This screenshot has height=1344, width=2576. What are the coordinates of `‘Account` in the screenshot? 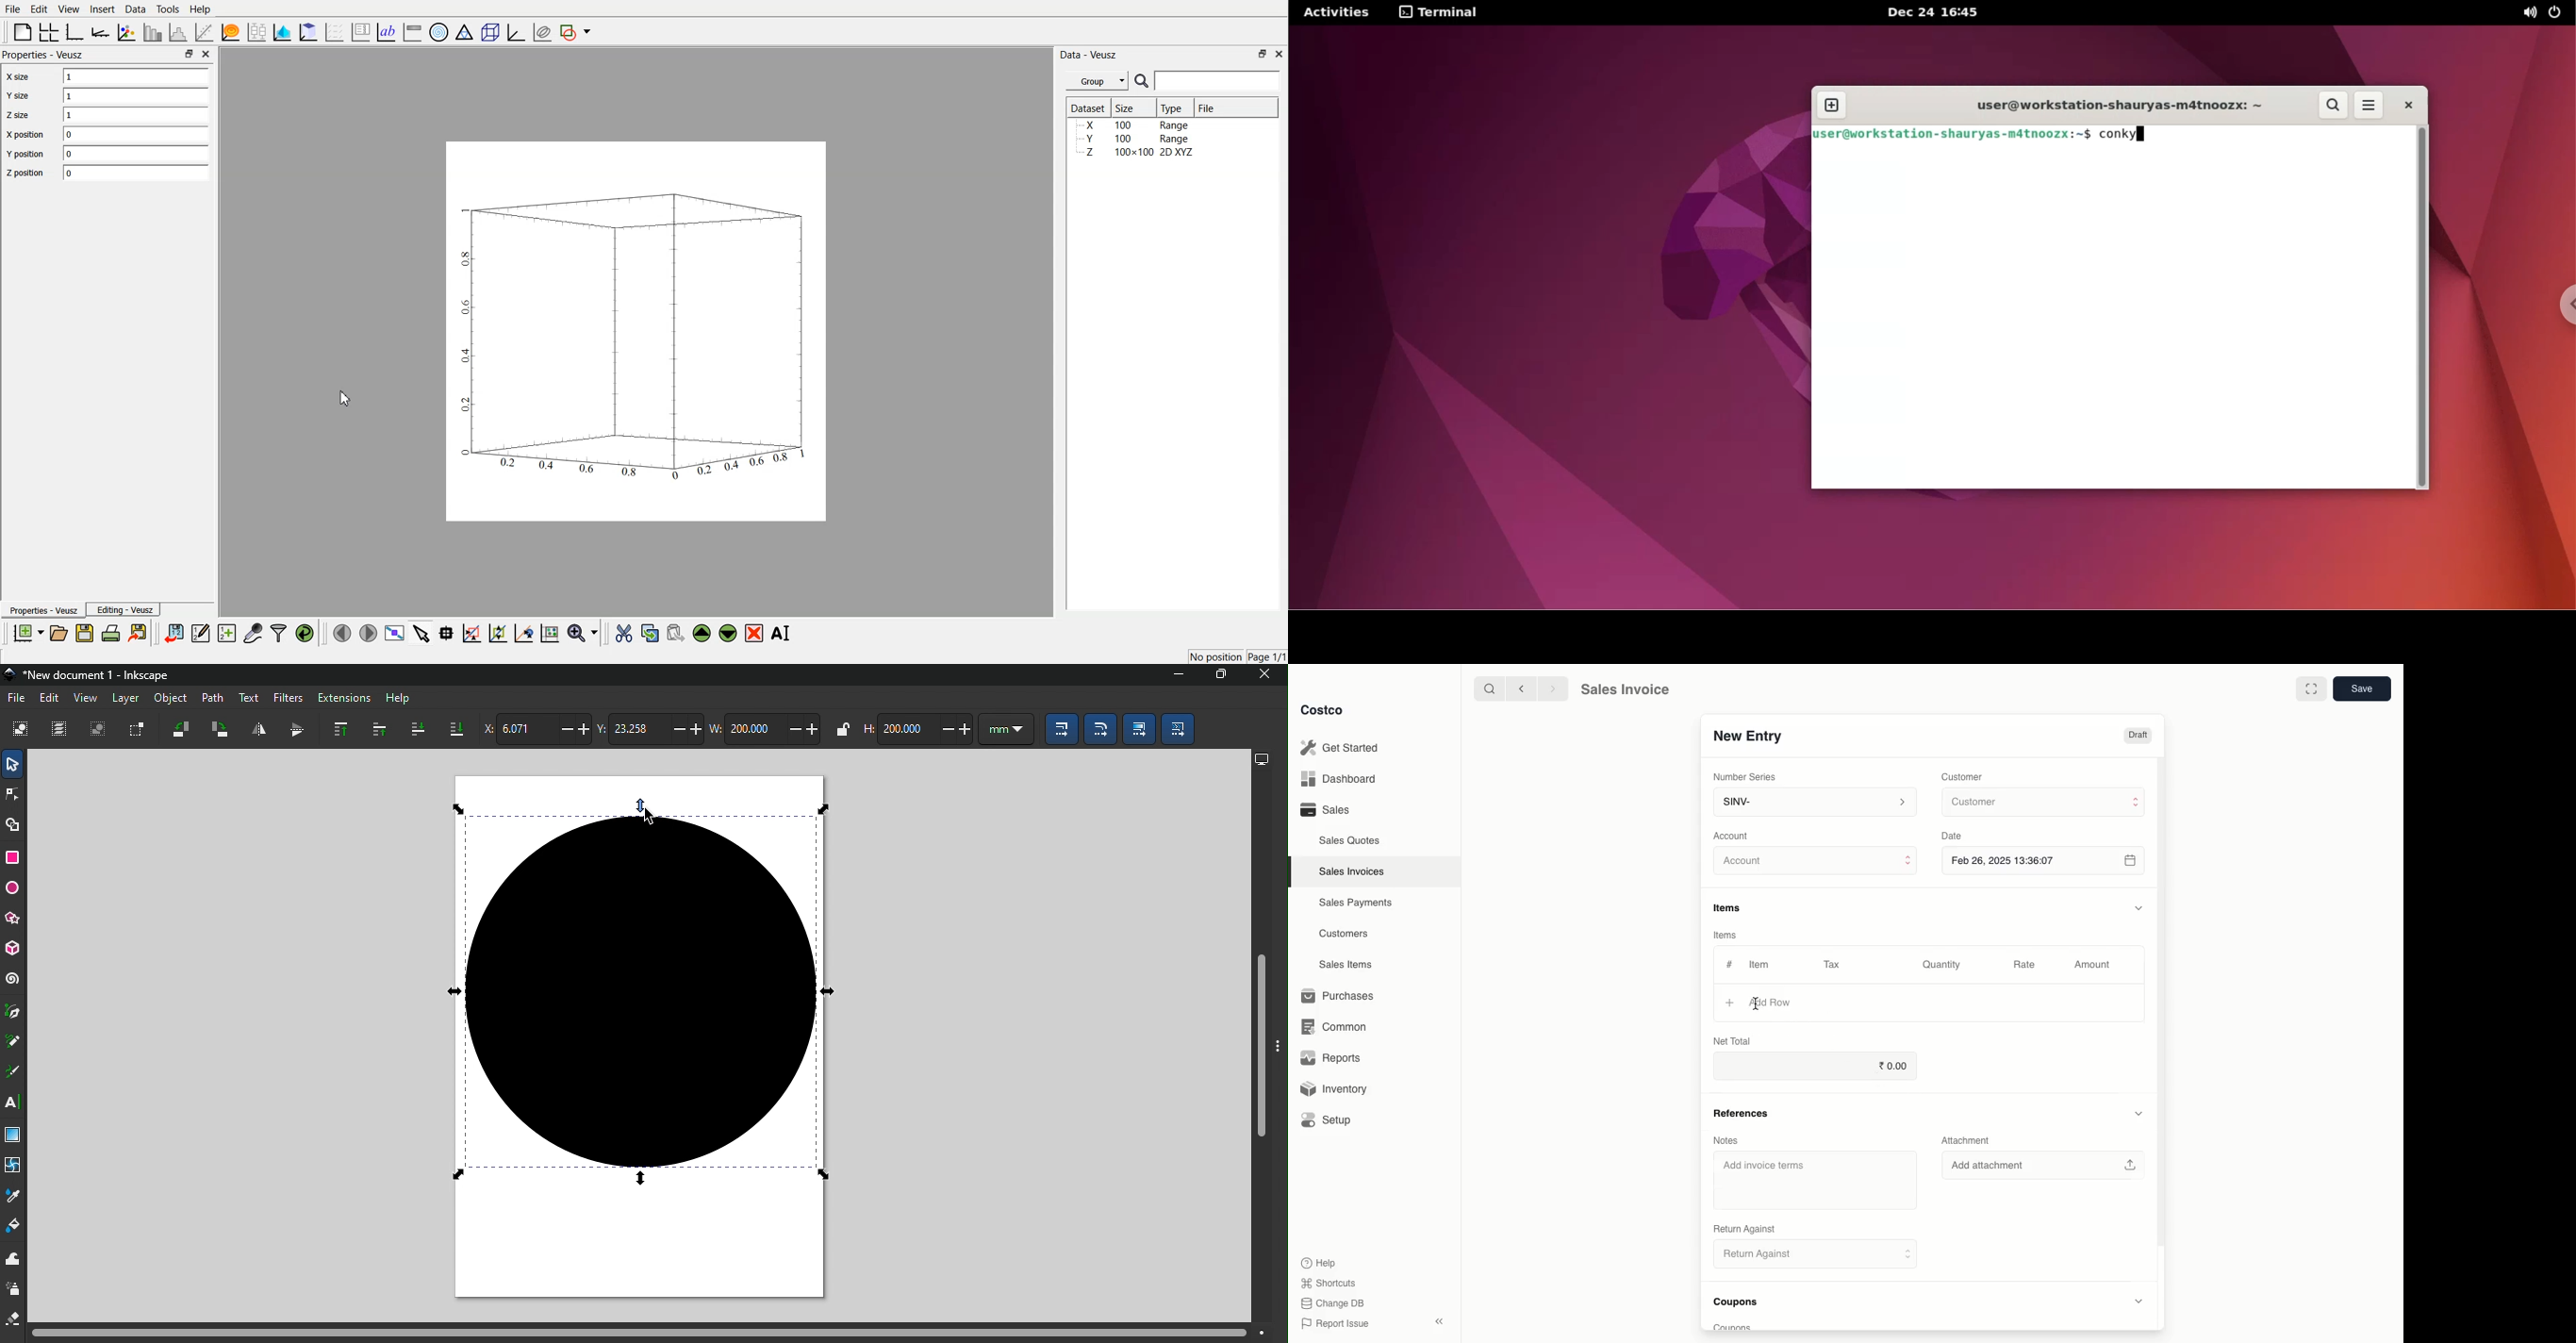 It's located at (1734, 835).